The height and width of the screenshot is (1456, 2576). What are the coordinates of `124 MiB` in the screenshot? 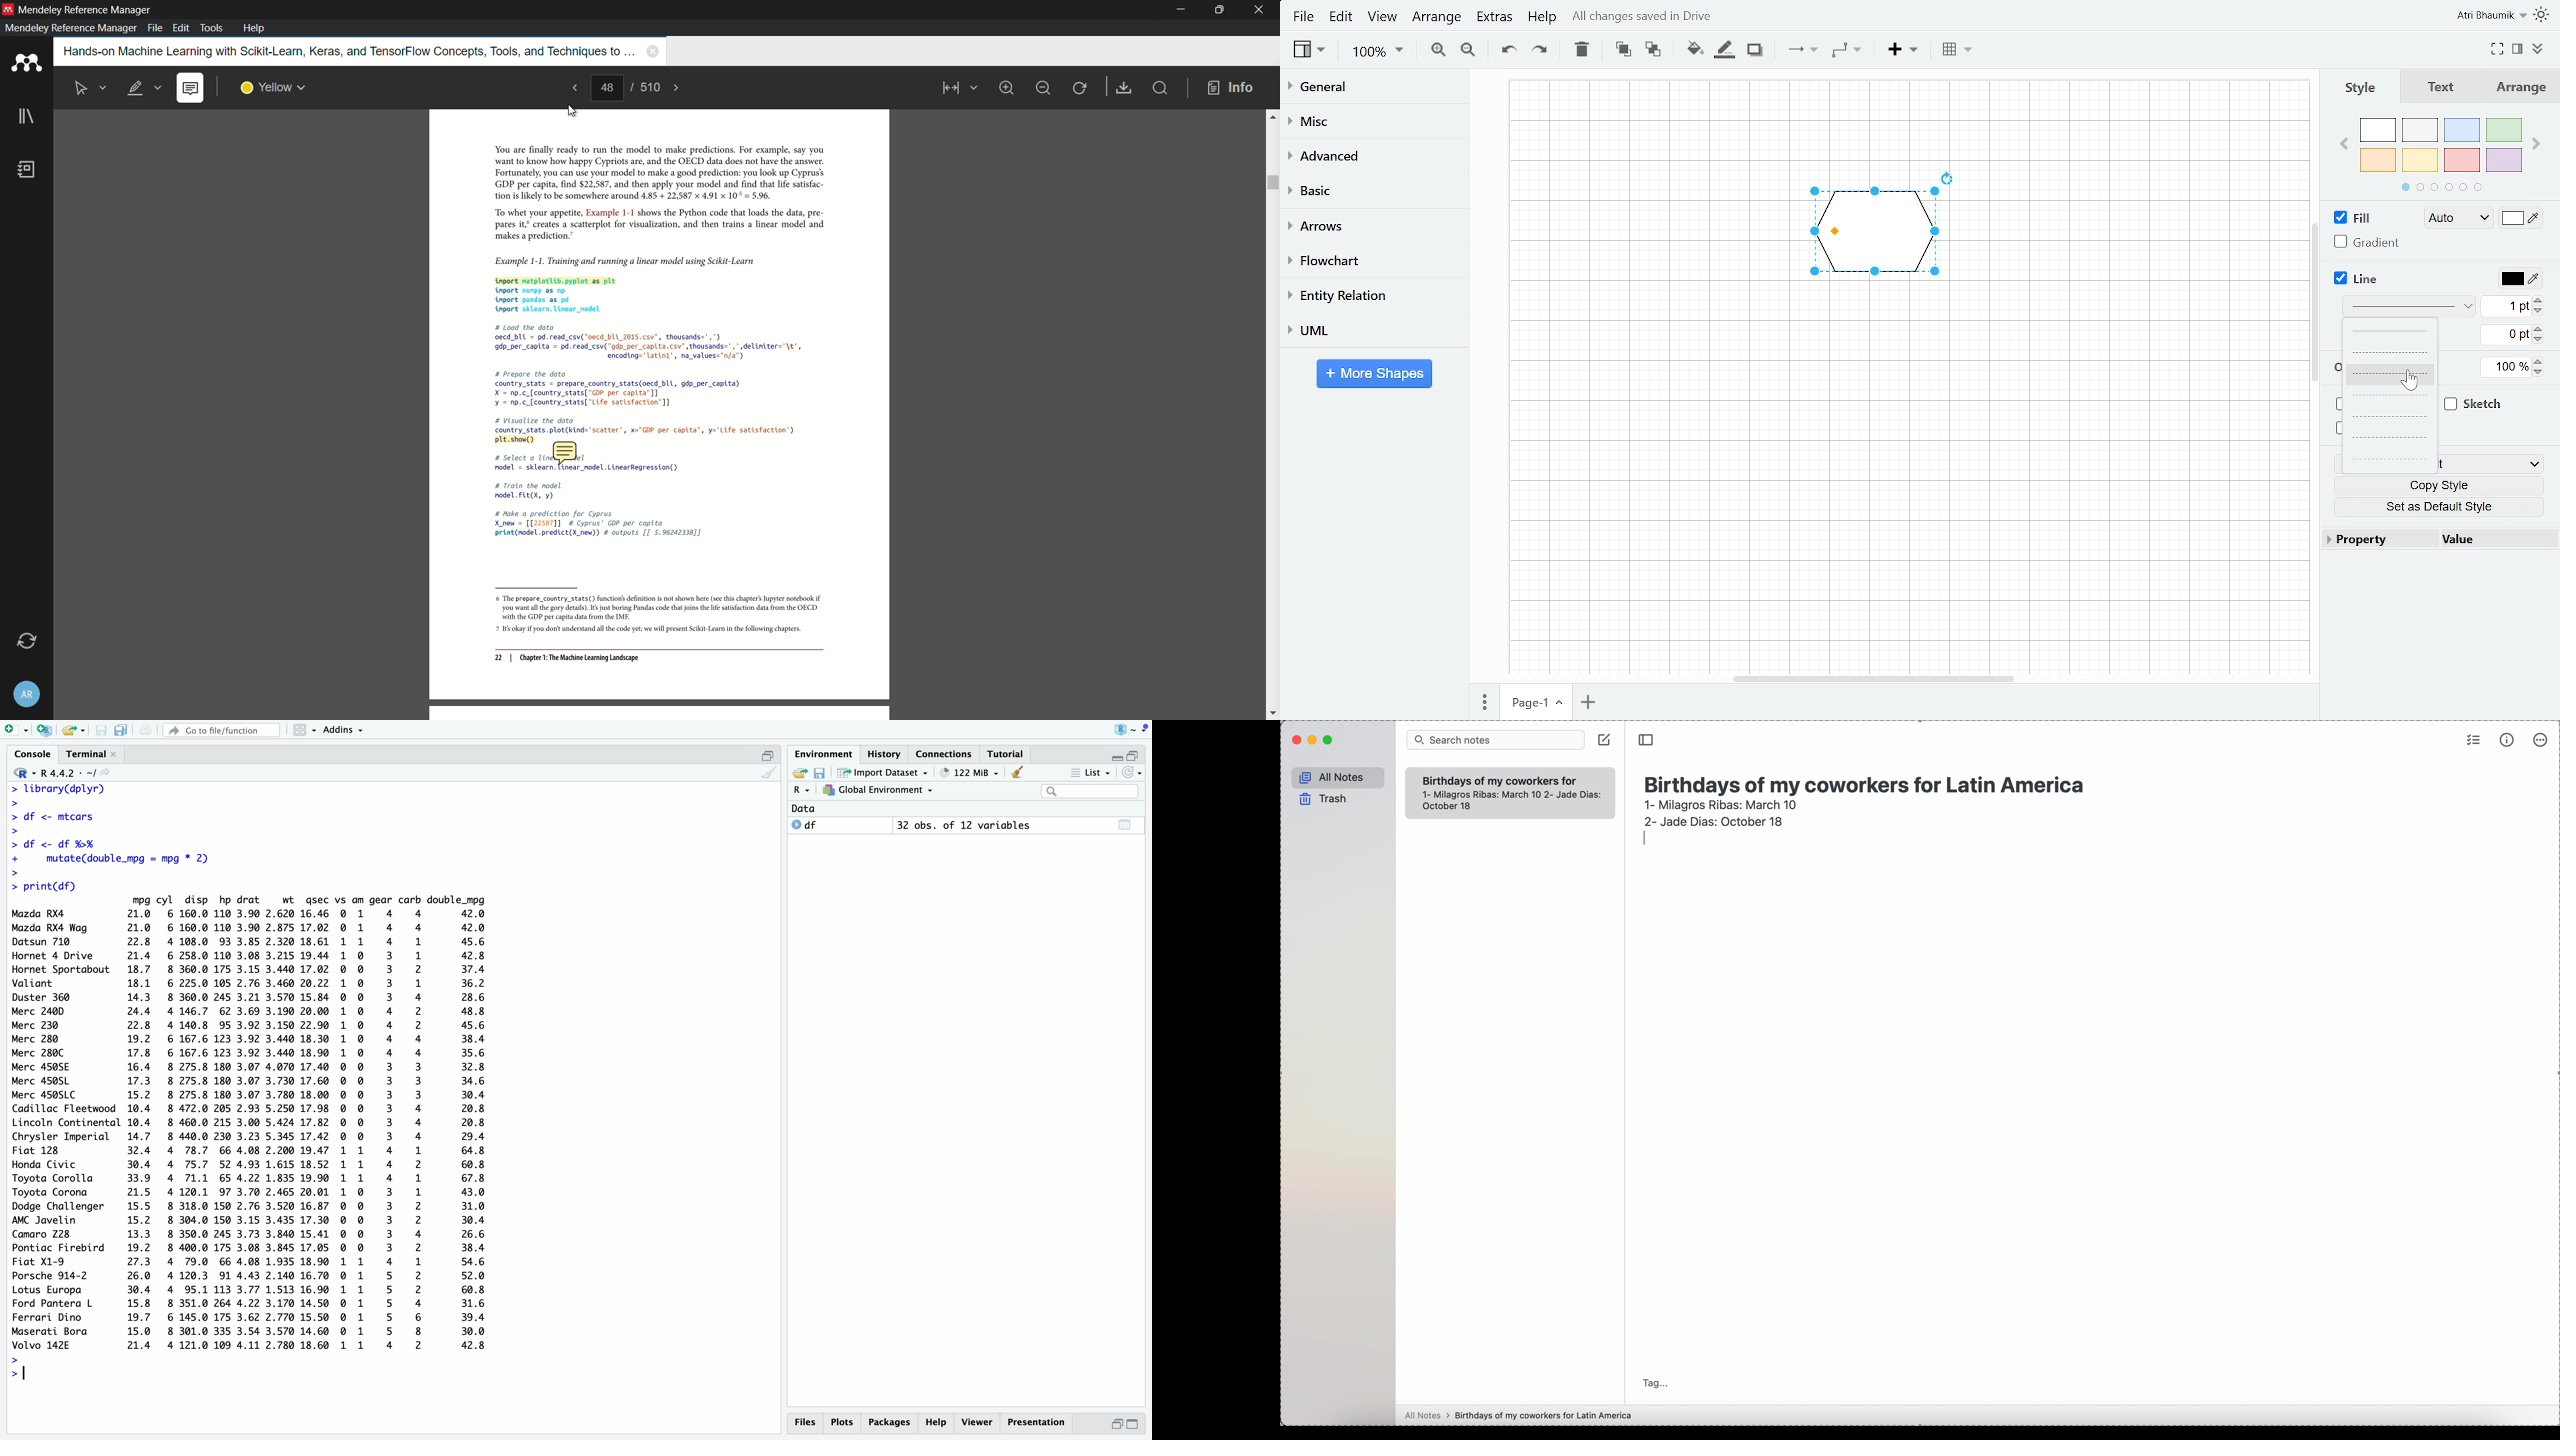 It's located at (971, 773).